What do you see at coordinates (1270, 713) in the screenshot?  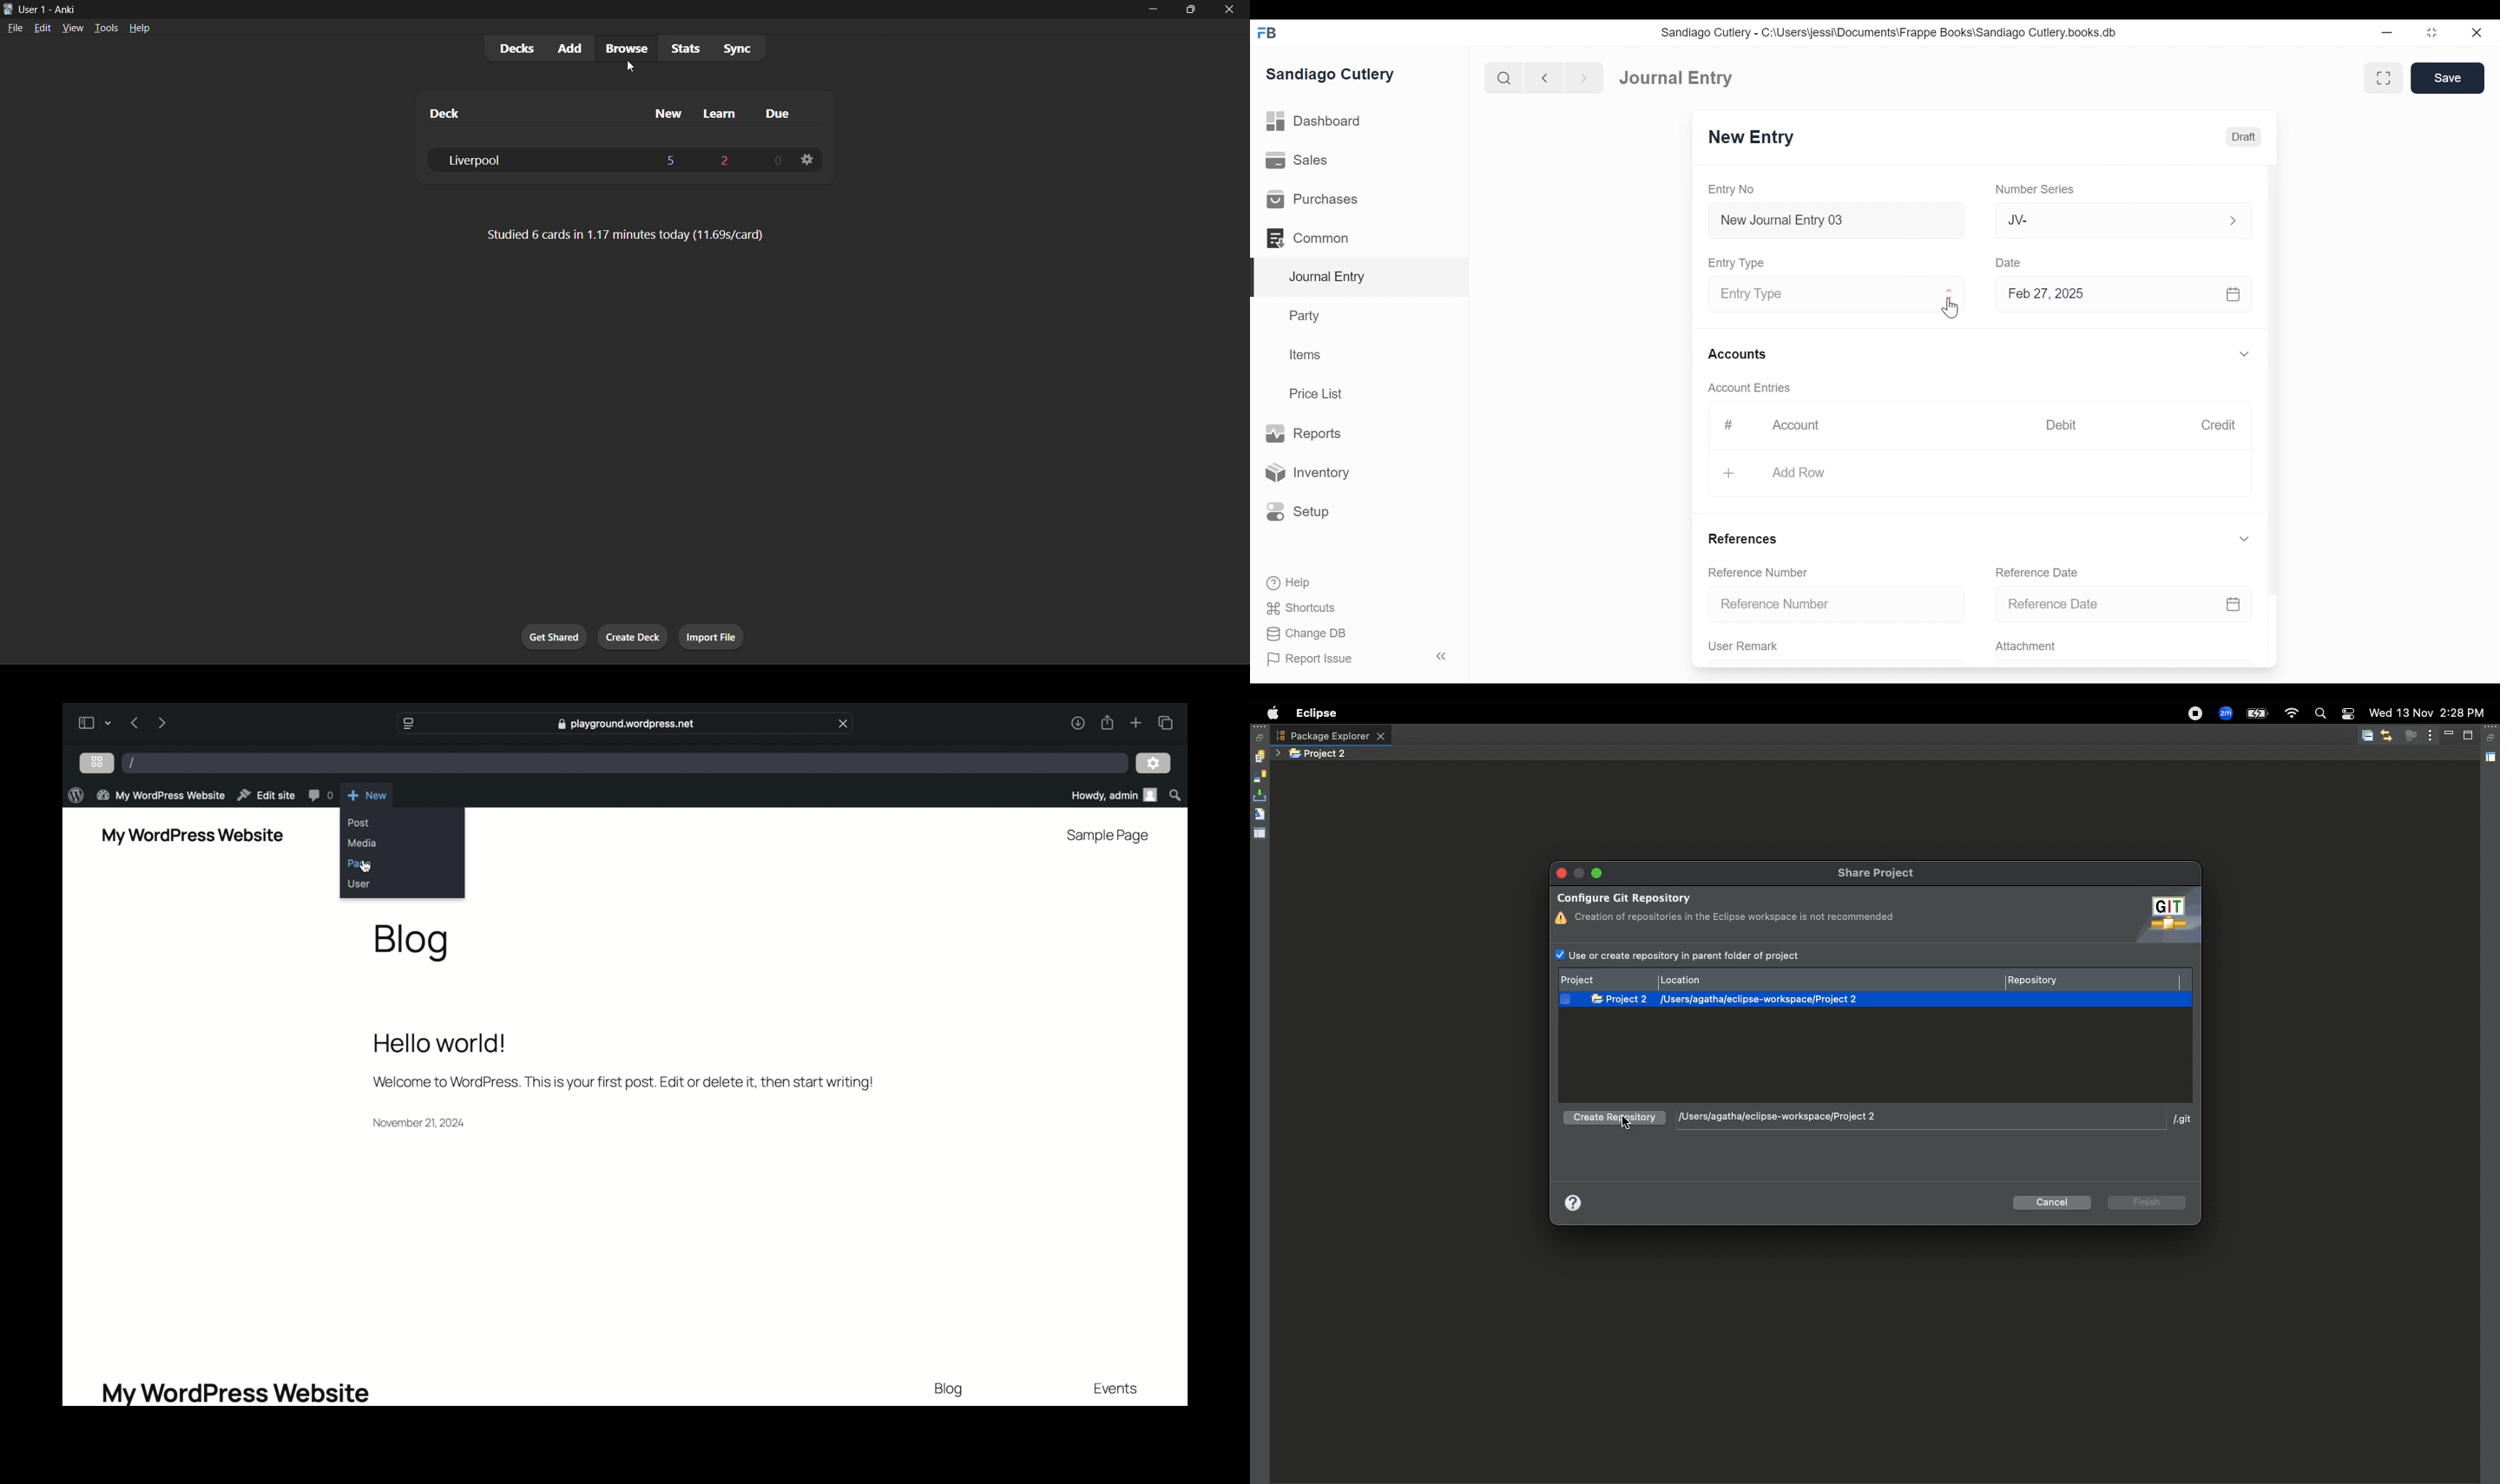 I see `Apple logo` at bounding box center [1270, 713].